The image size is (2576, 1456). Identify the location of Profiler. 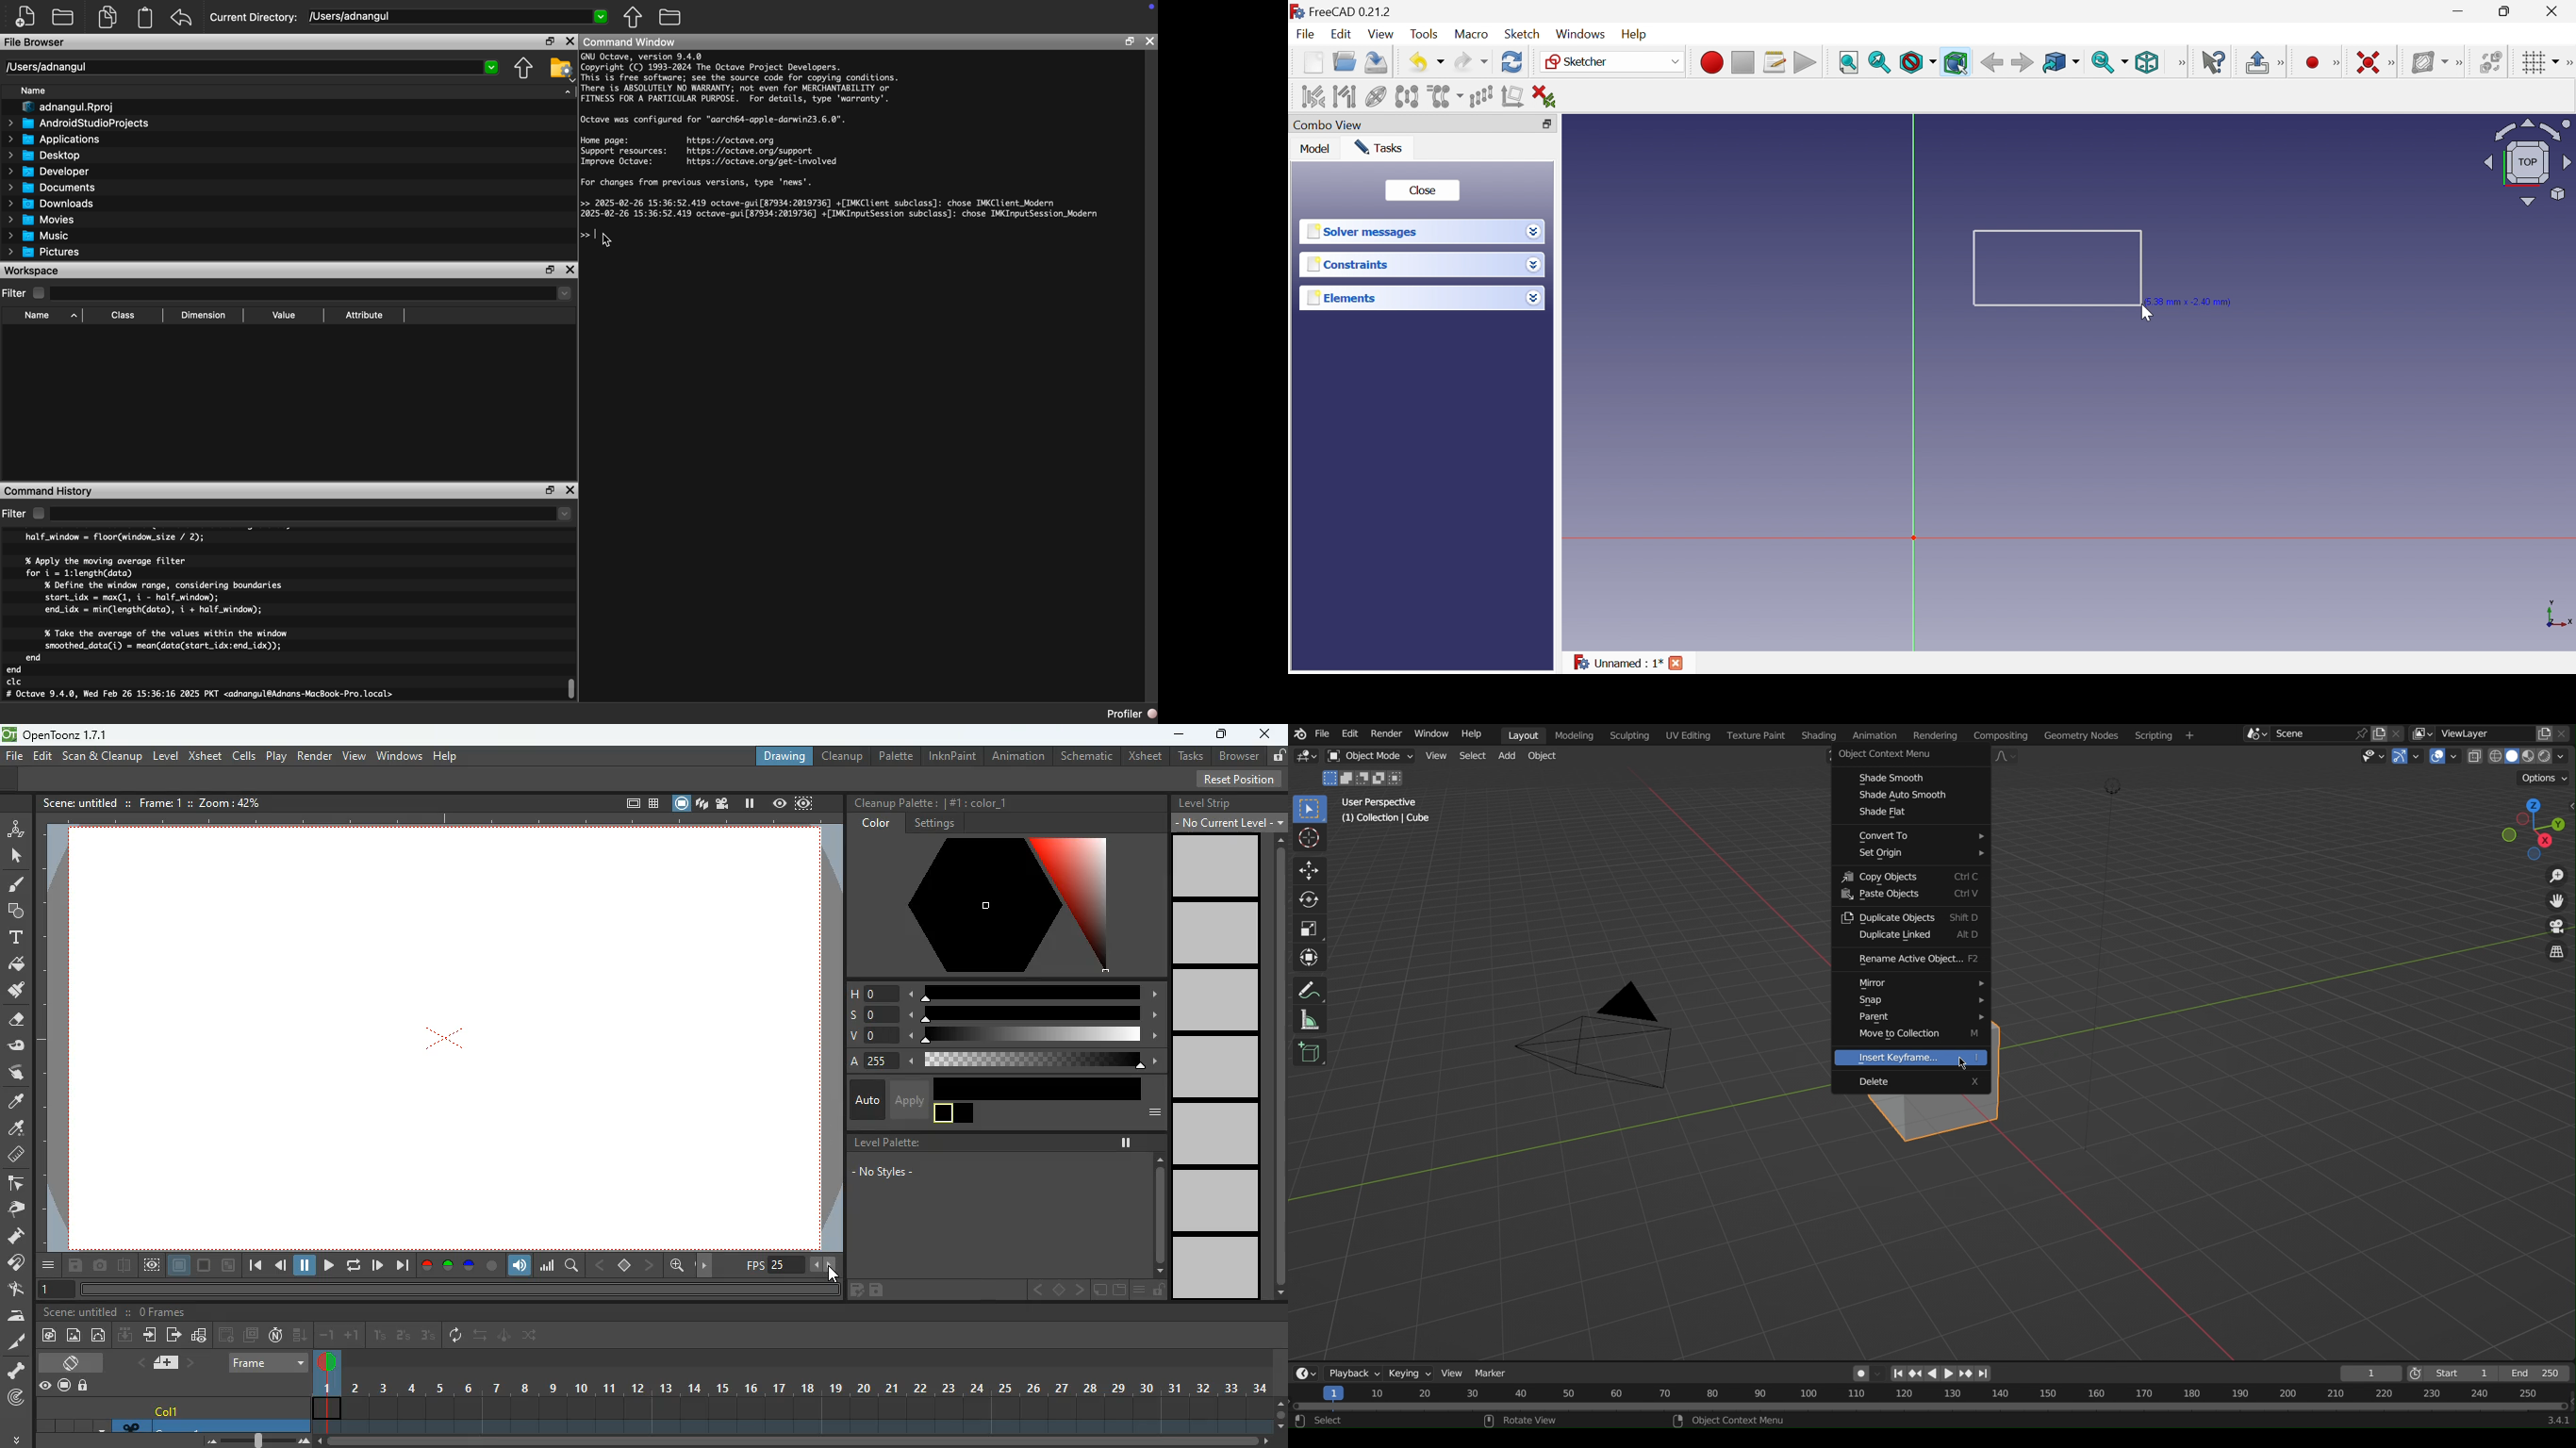
(1131, 714).